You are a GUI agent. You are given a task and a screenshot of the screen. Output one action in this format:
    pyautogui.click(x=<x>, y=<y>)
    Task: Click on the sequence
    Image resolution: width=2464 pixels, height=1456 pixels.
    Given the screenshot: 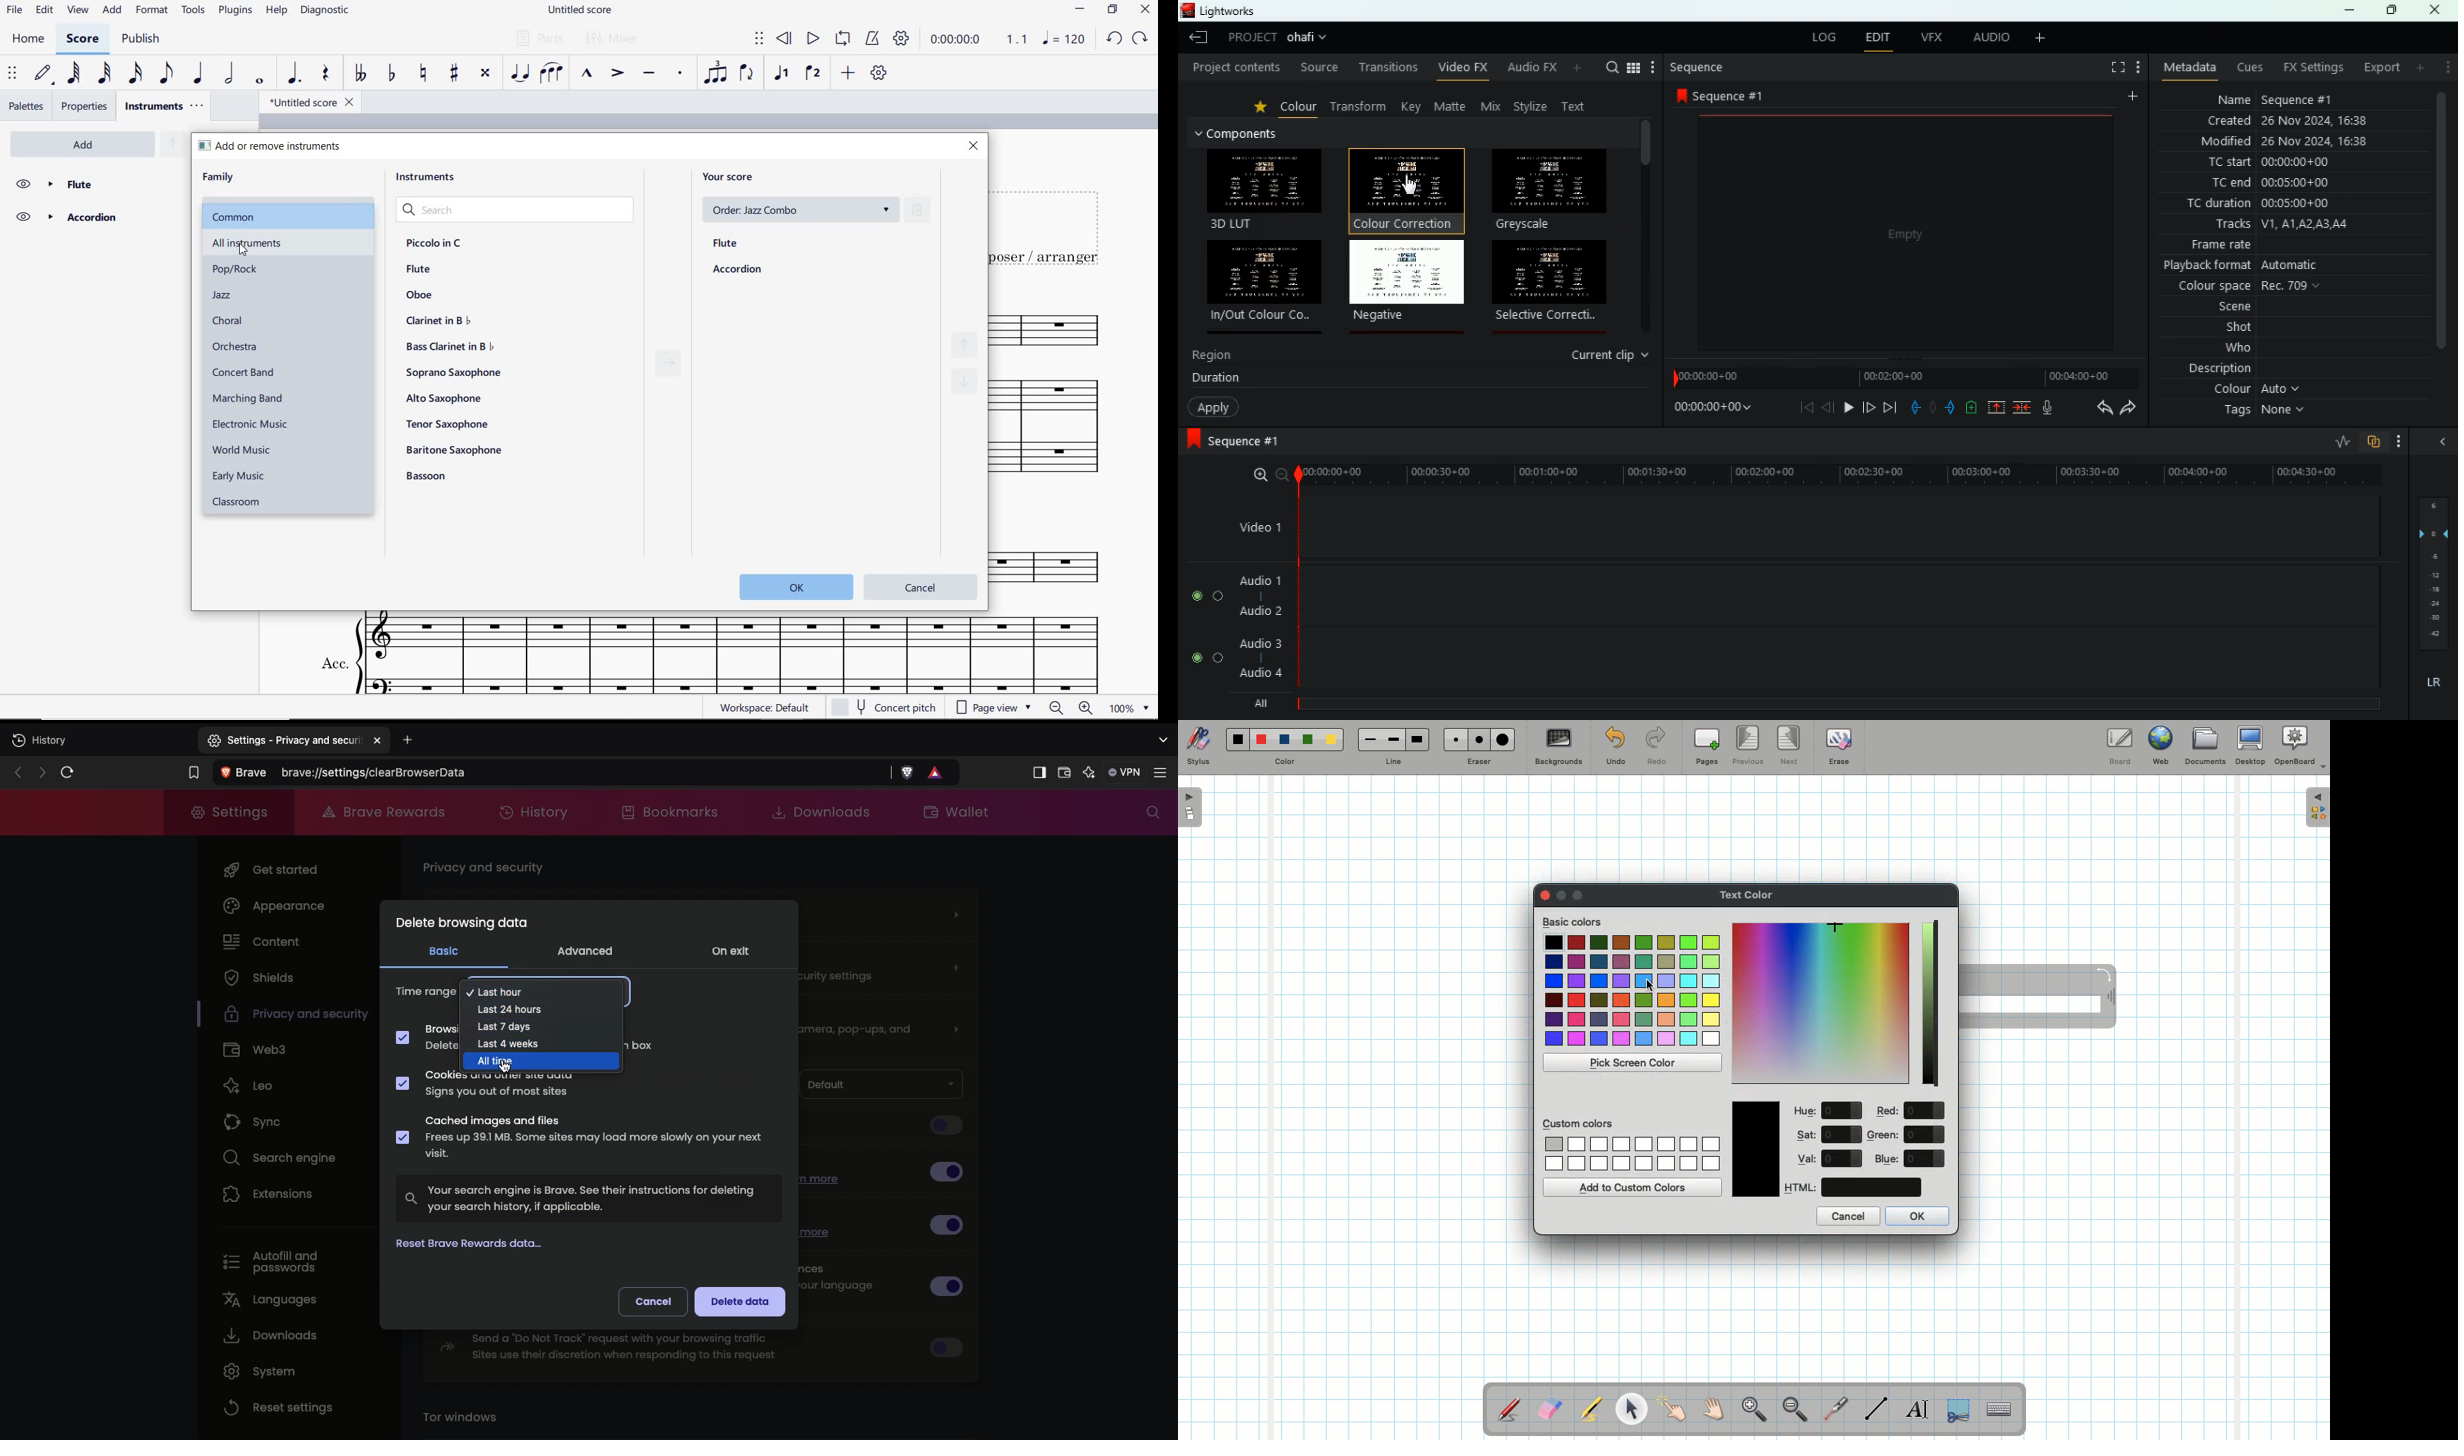 What is the action you would take?
    pyautogui.click(x=1727, y=96)
    